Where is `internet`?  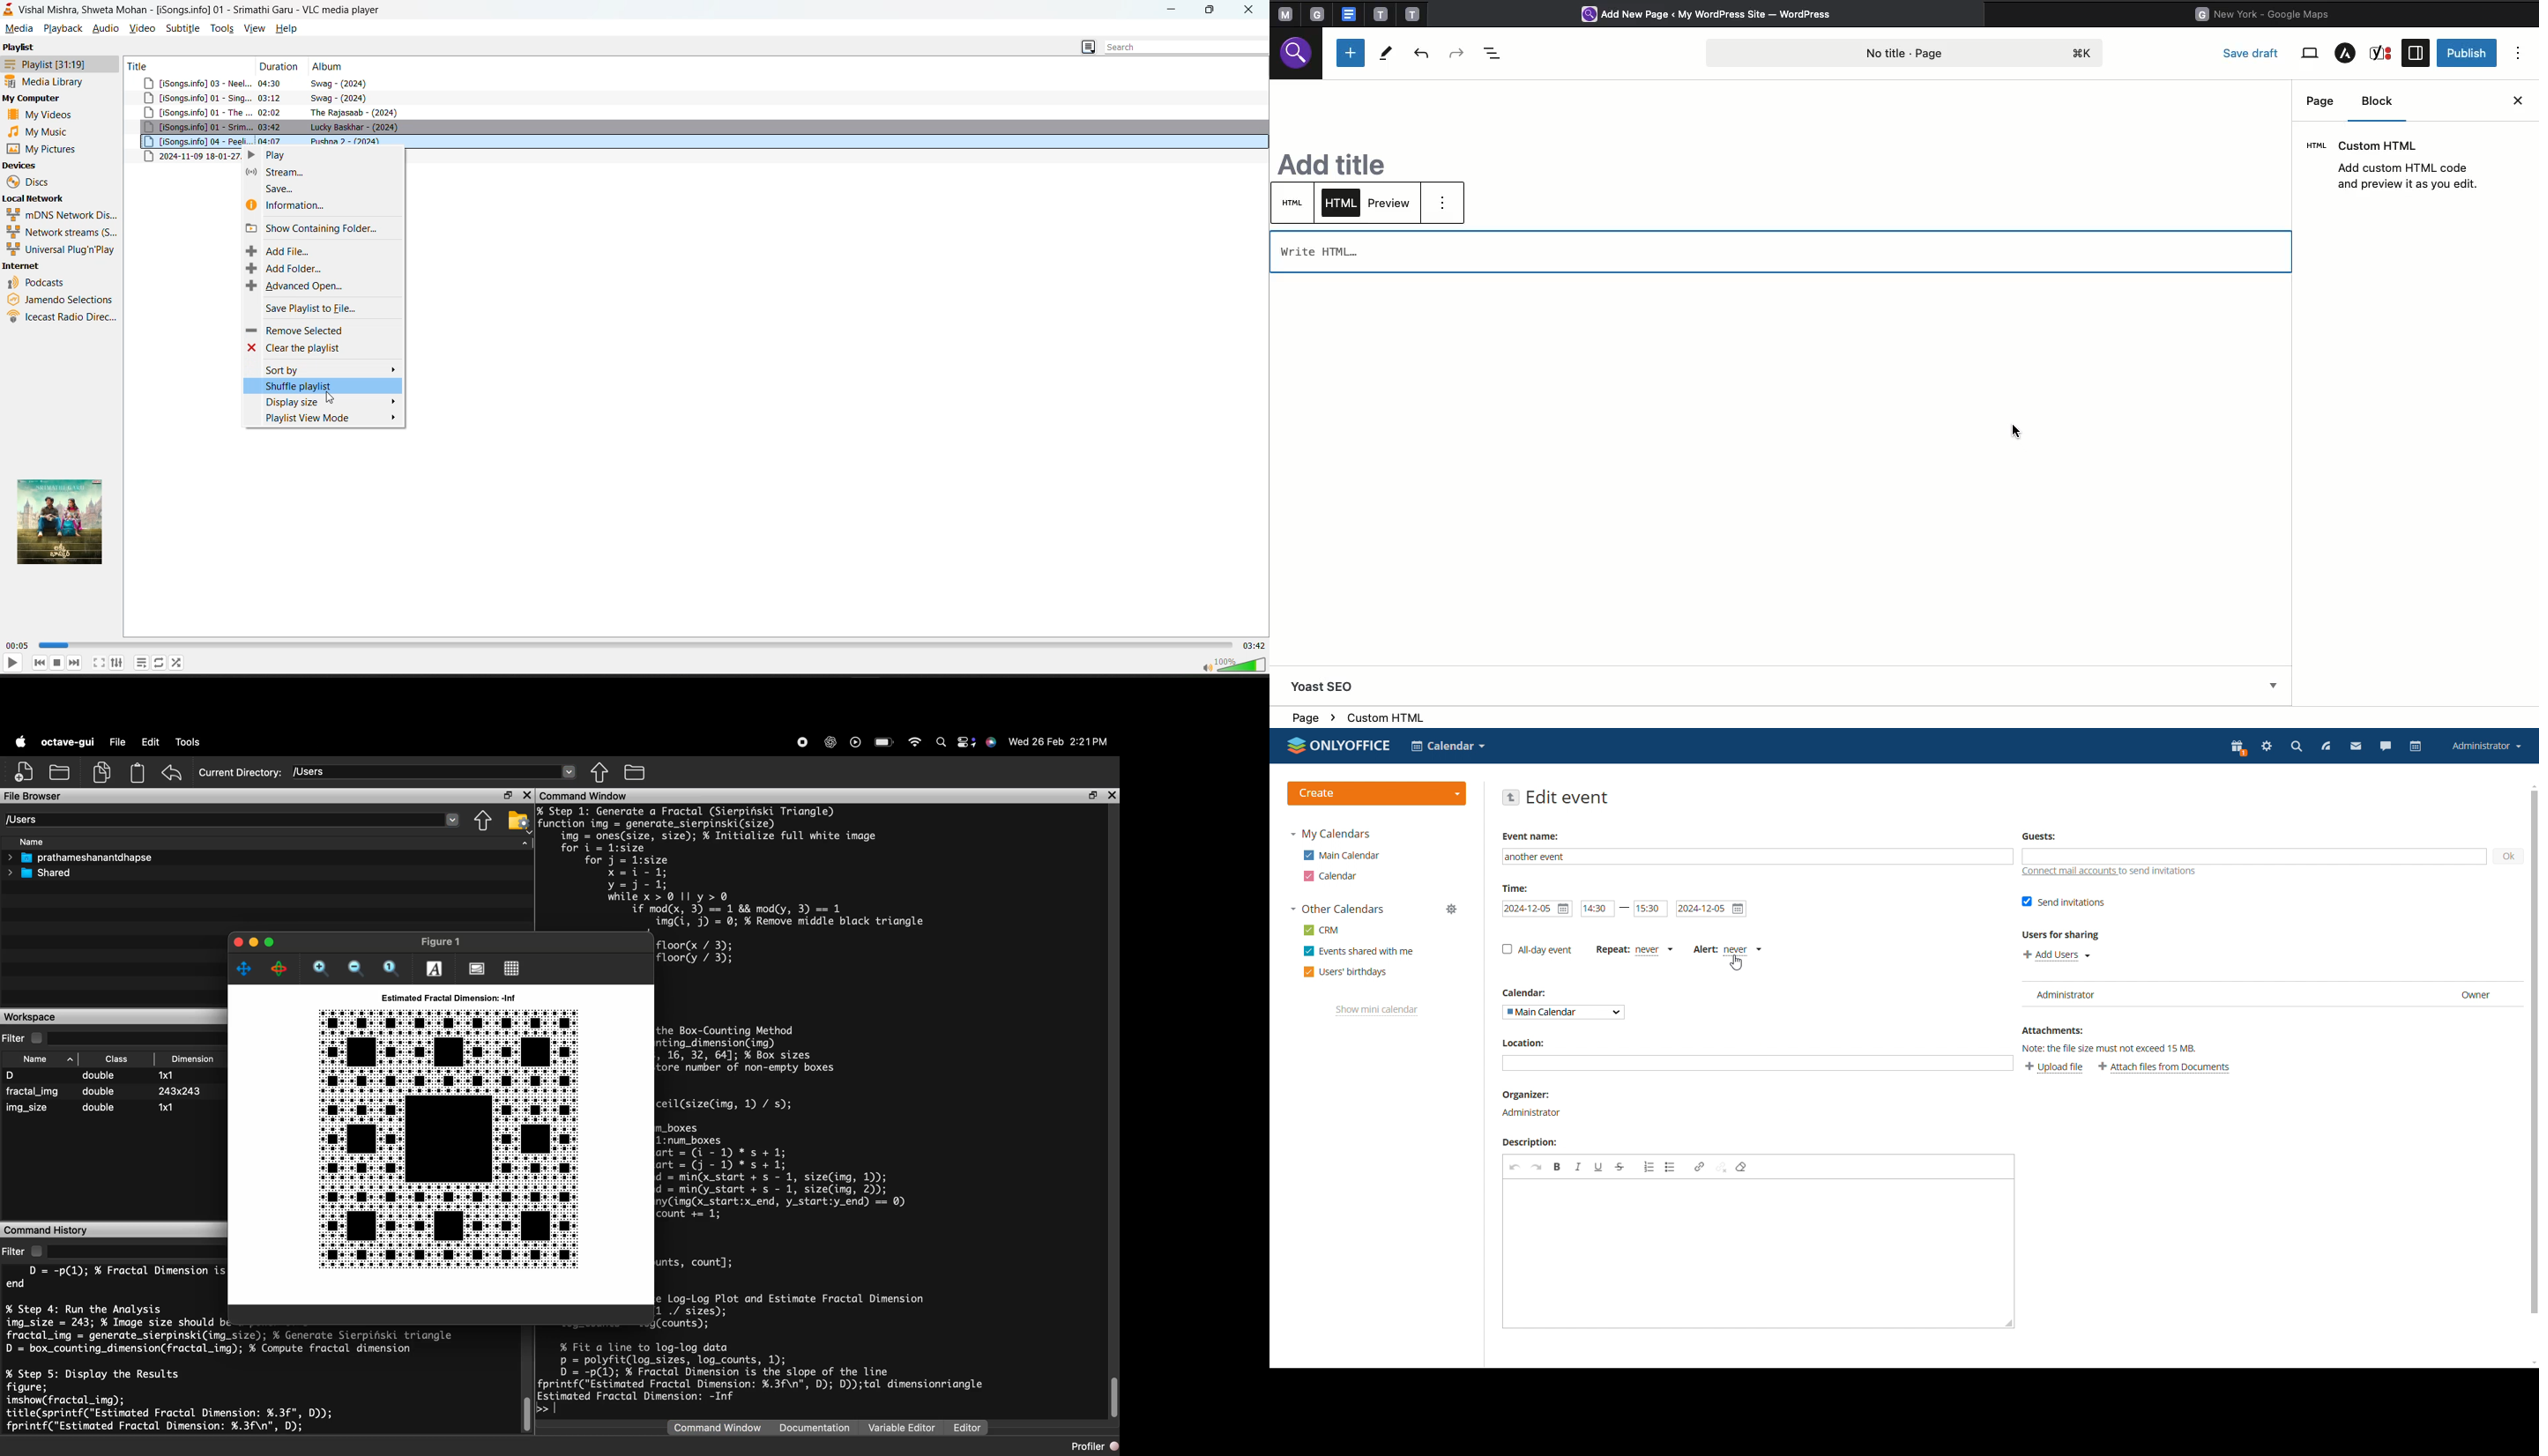 internet is located at coordinates (24, 266).